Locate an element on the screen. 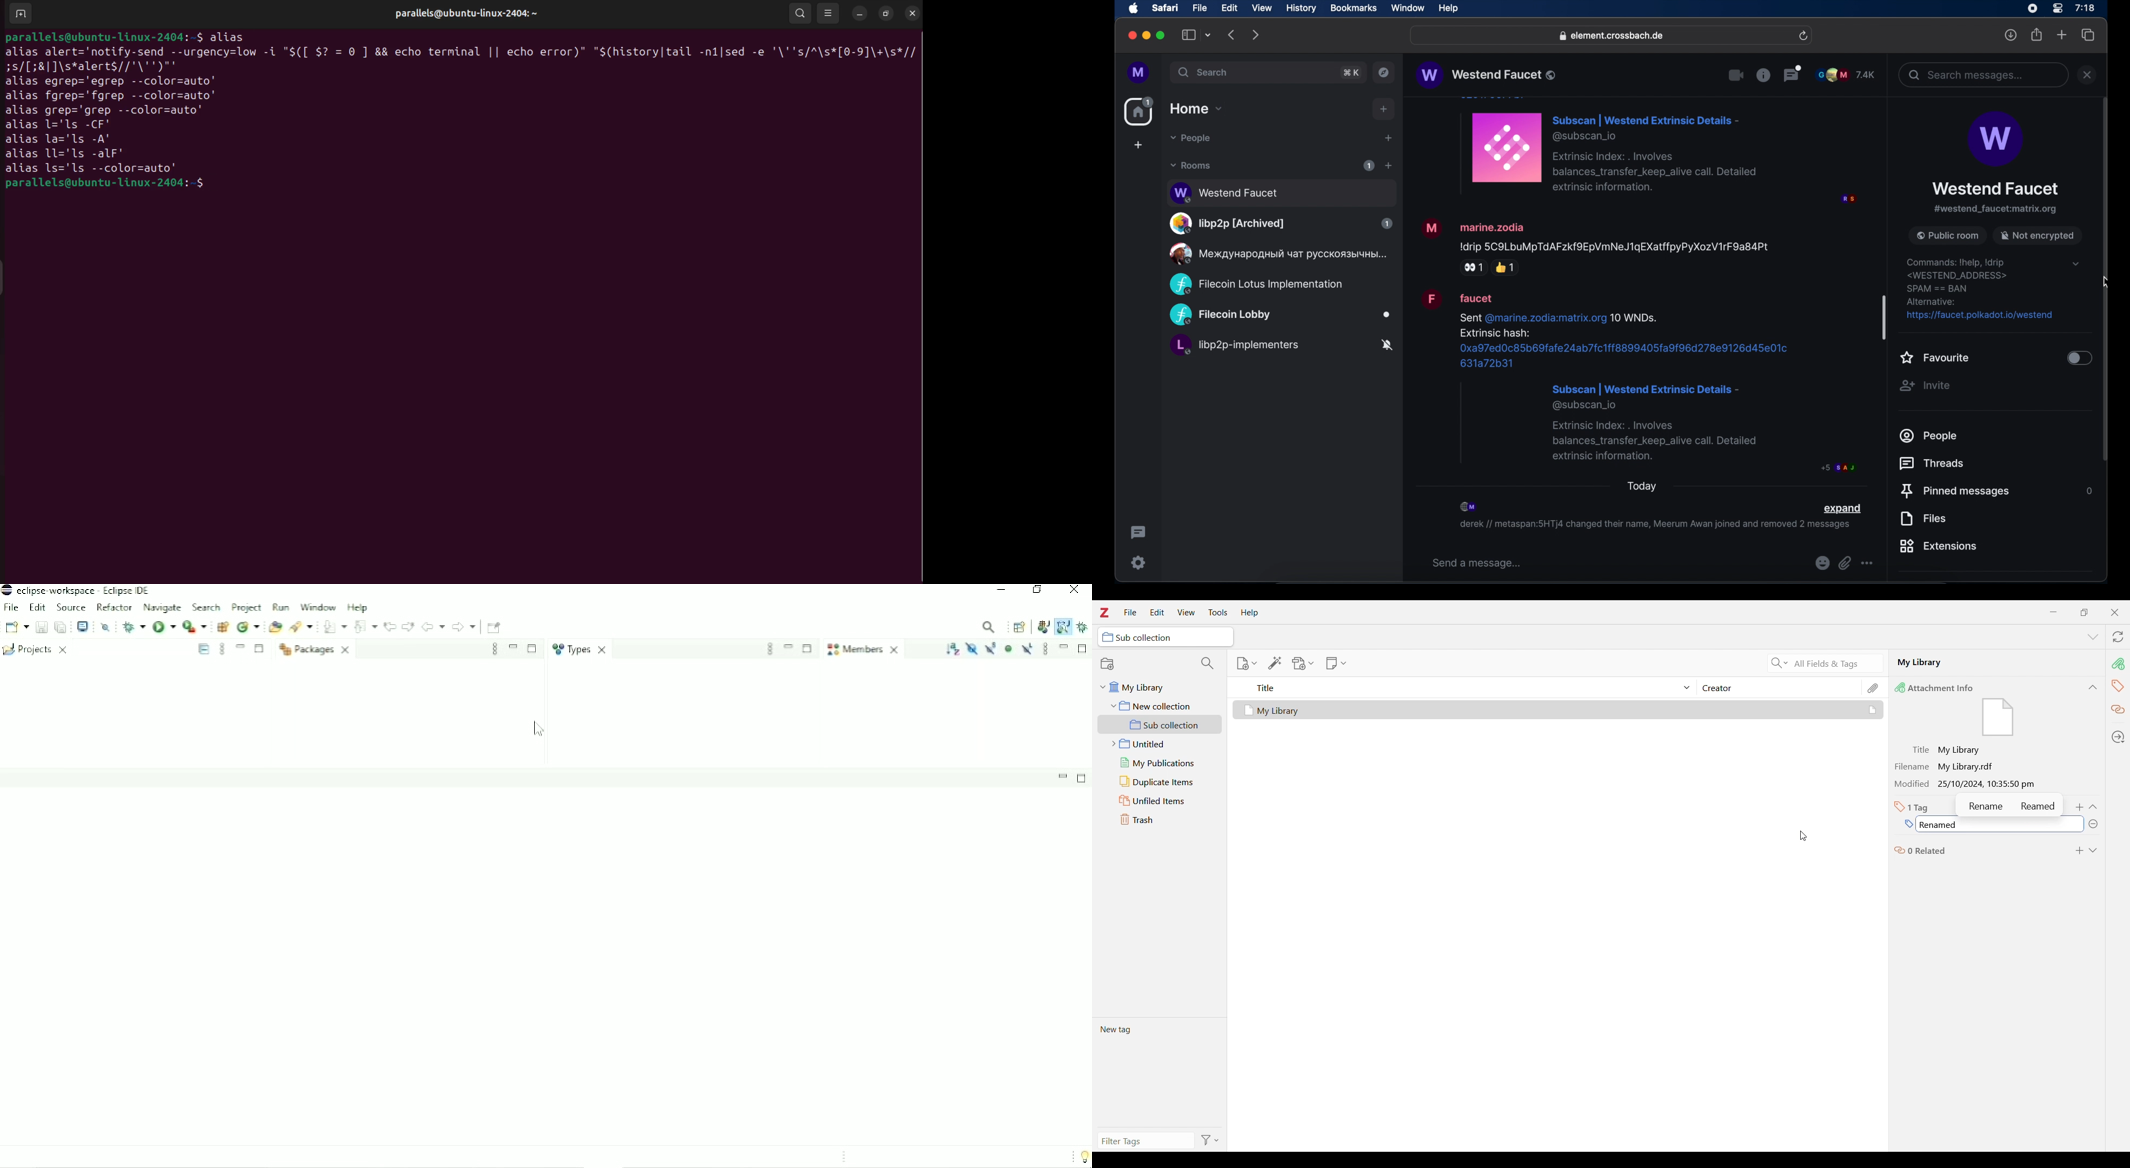 The width and height of the screenshot is (2156, 1176). New note options is located at coordinates (1336, 663).